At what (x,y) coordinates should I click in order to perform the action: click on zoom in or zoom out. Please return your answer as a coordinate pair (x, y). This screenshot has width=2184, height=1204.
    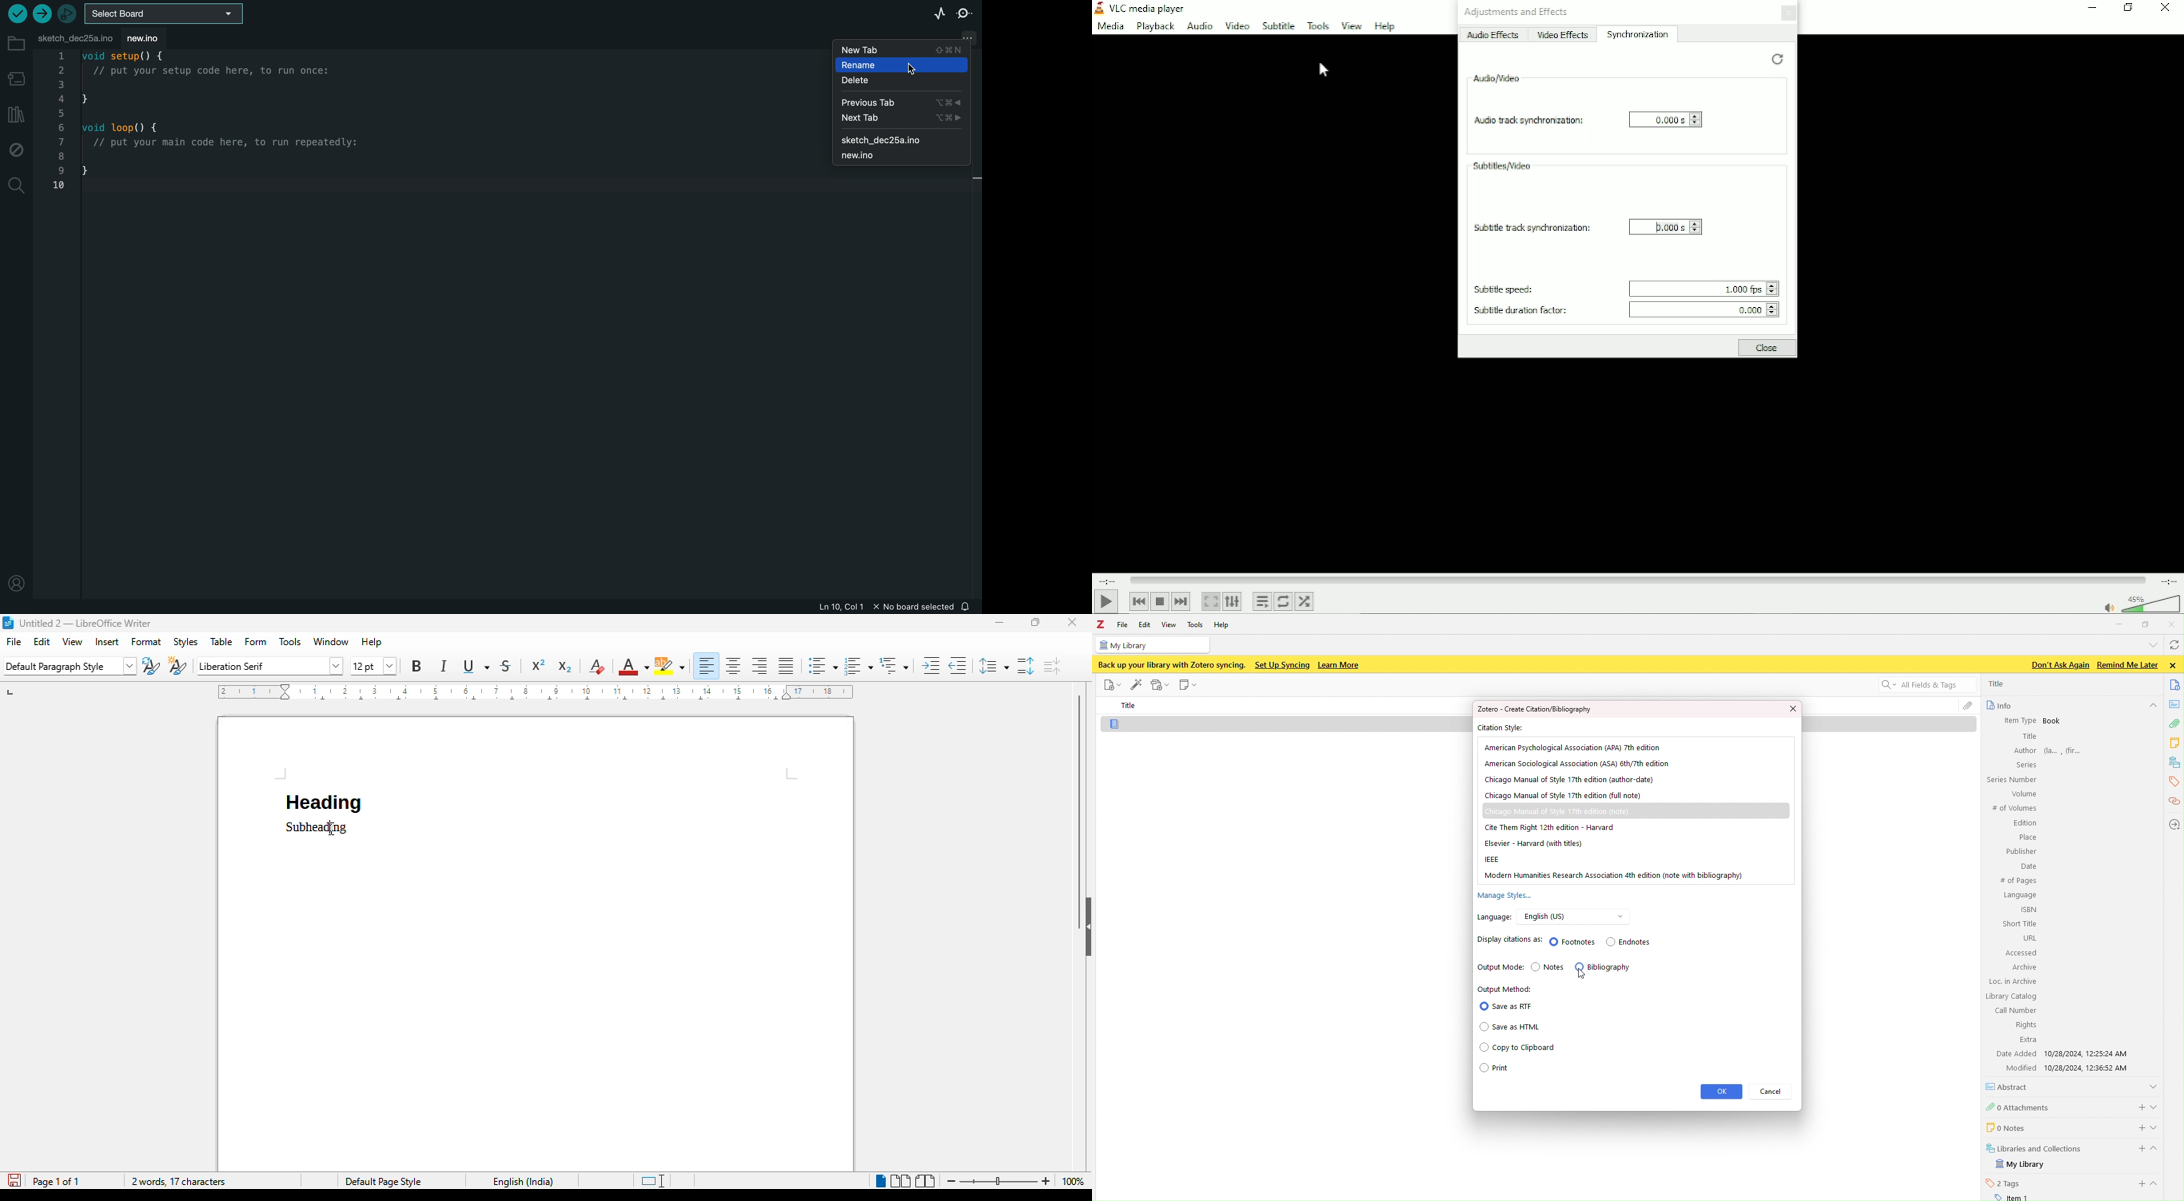
    Looking at the image, I should click on (998, 1181).